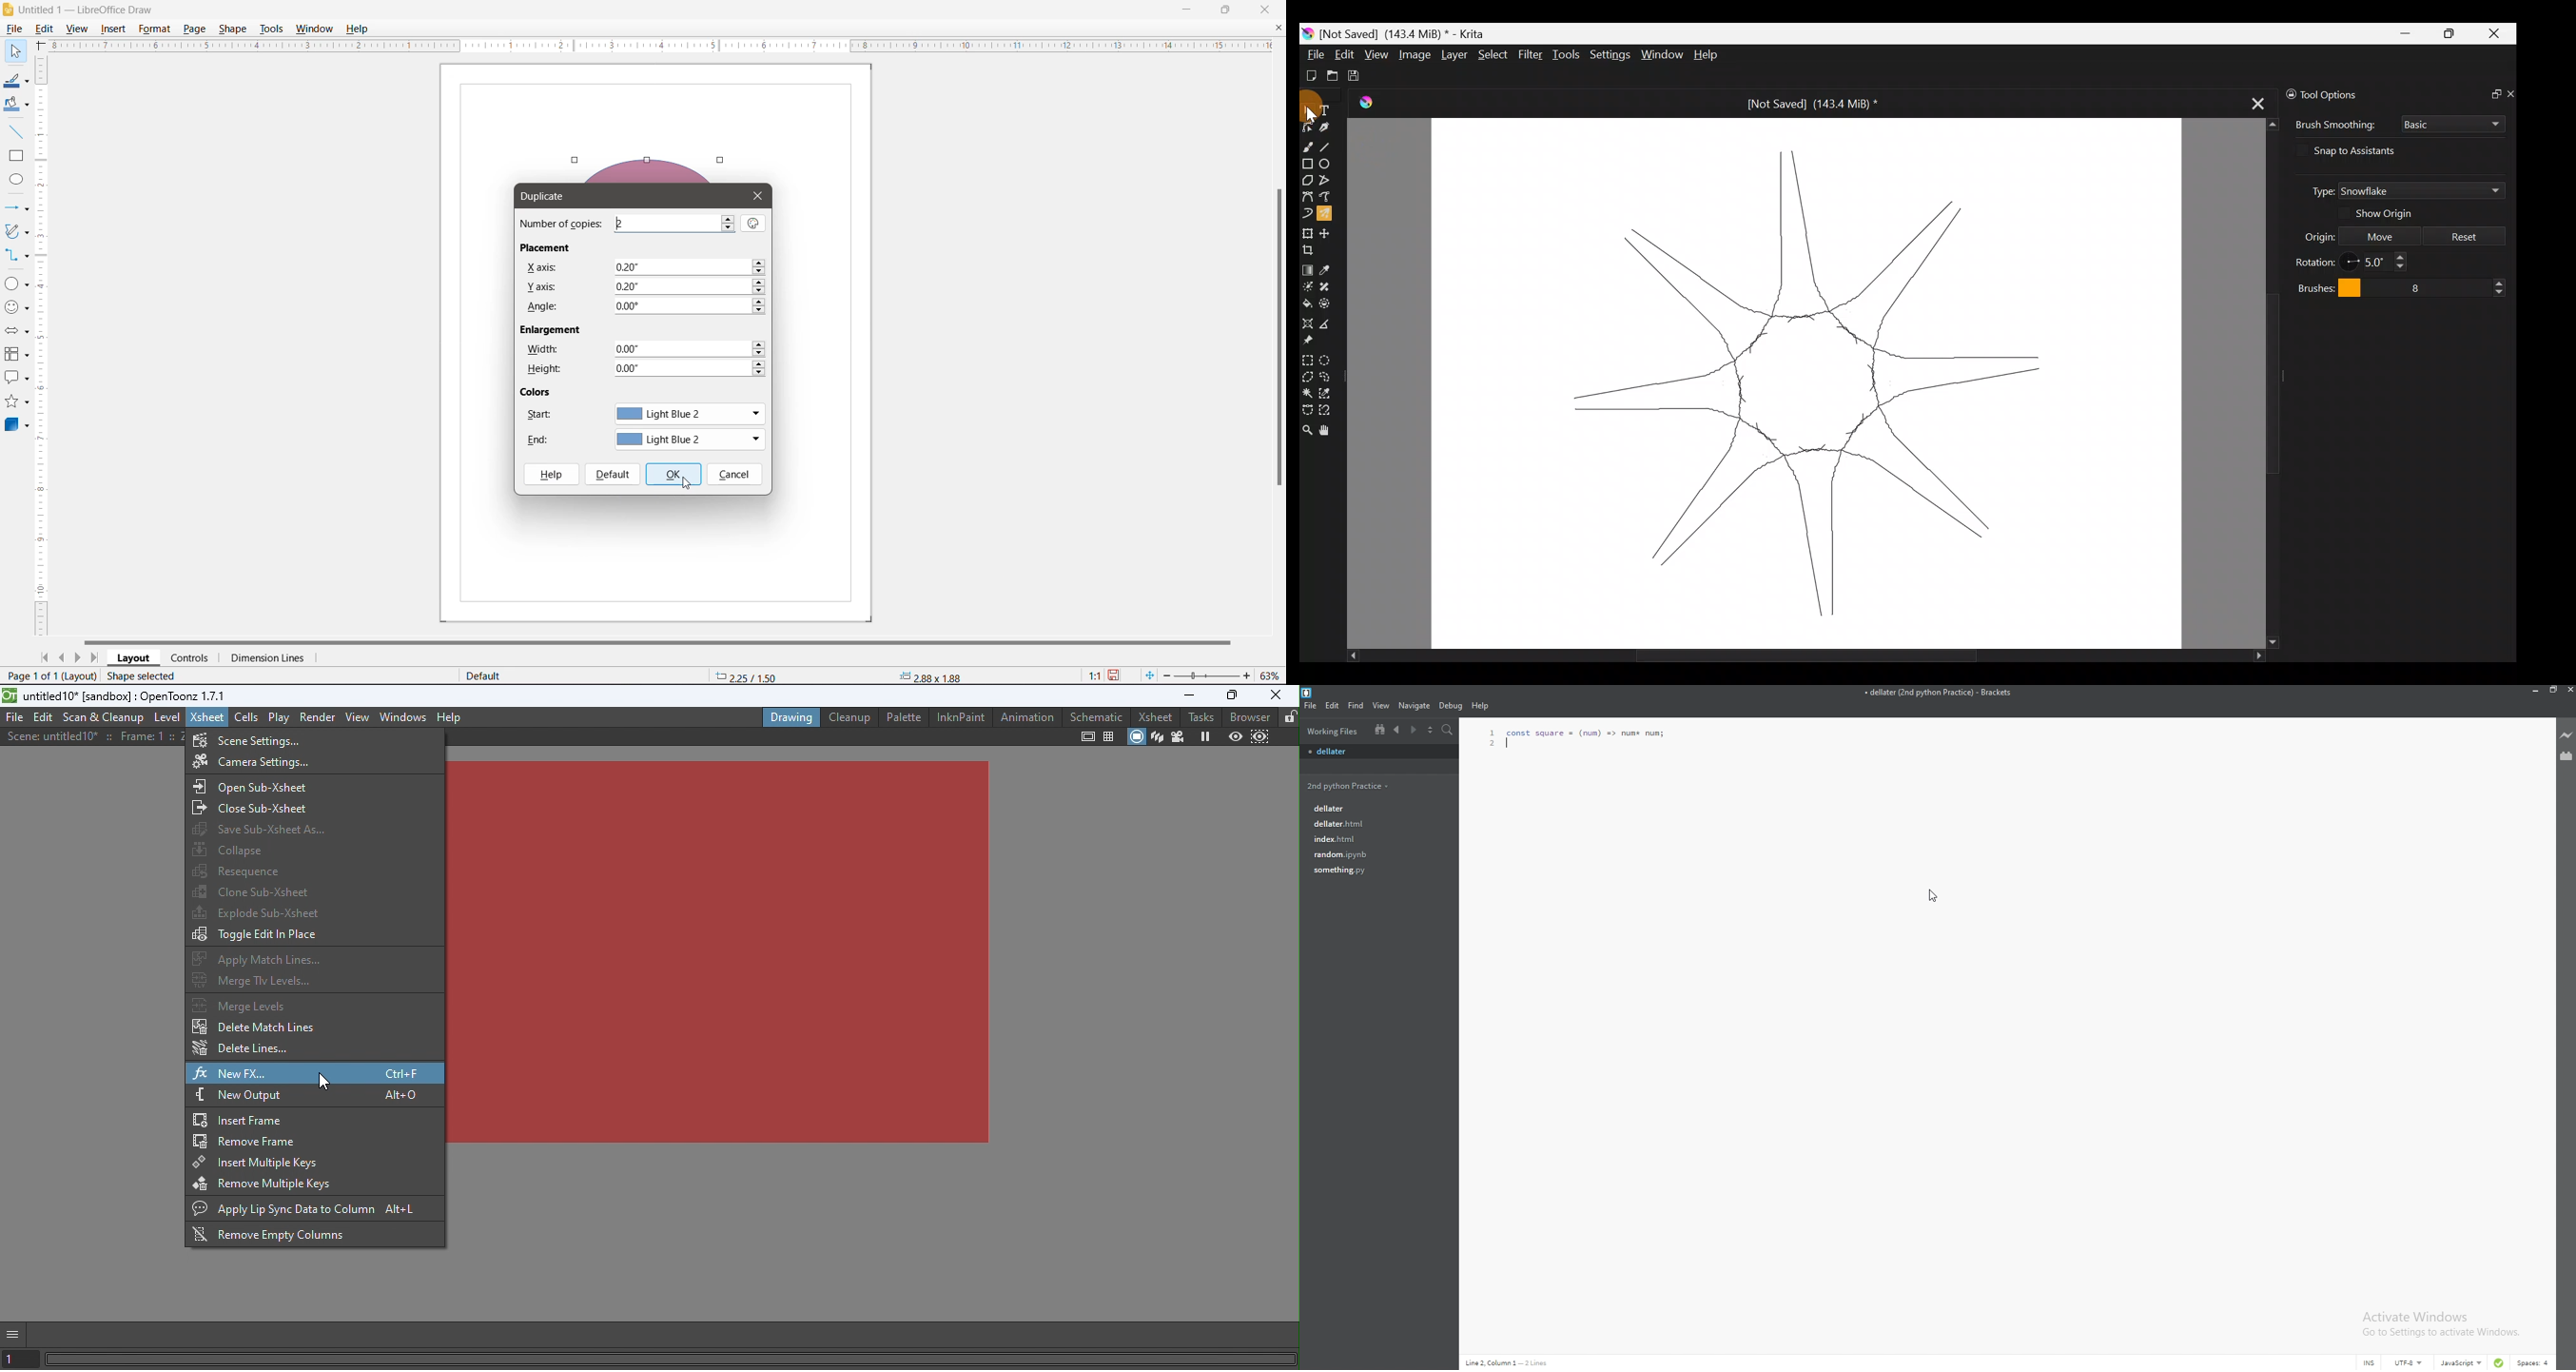 This screenshot has height=1372, width=2576. Describe the element at coordinates (540, 442) in the screenshot. I see `End` at that location.